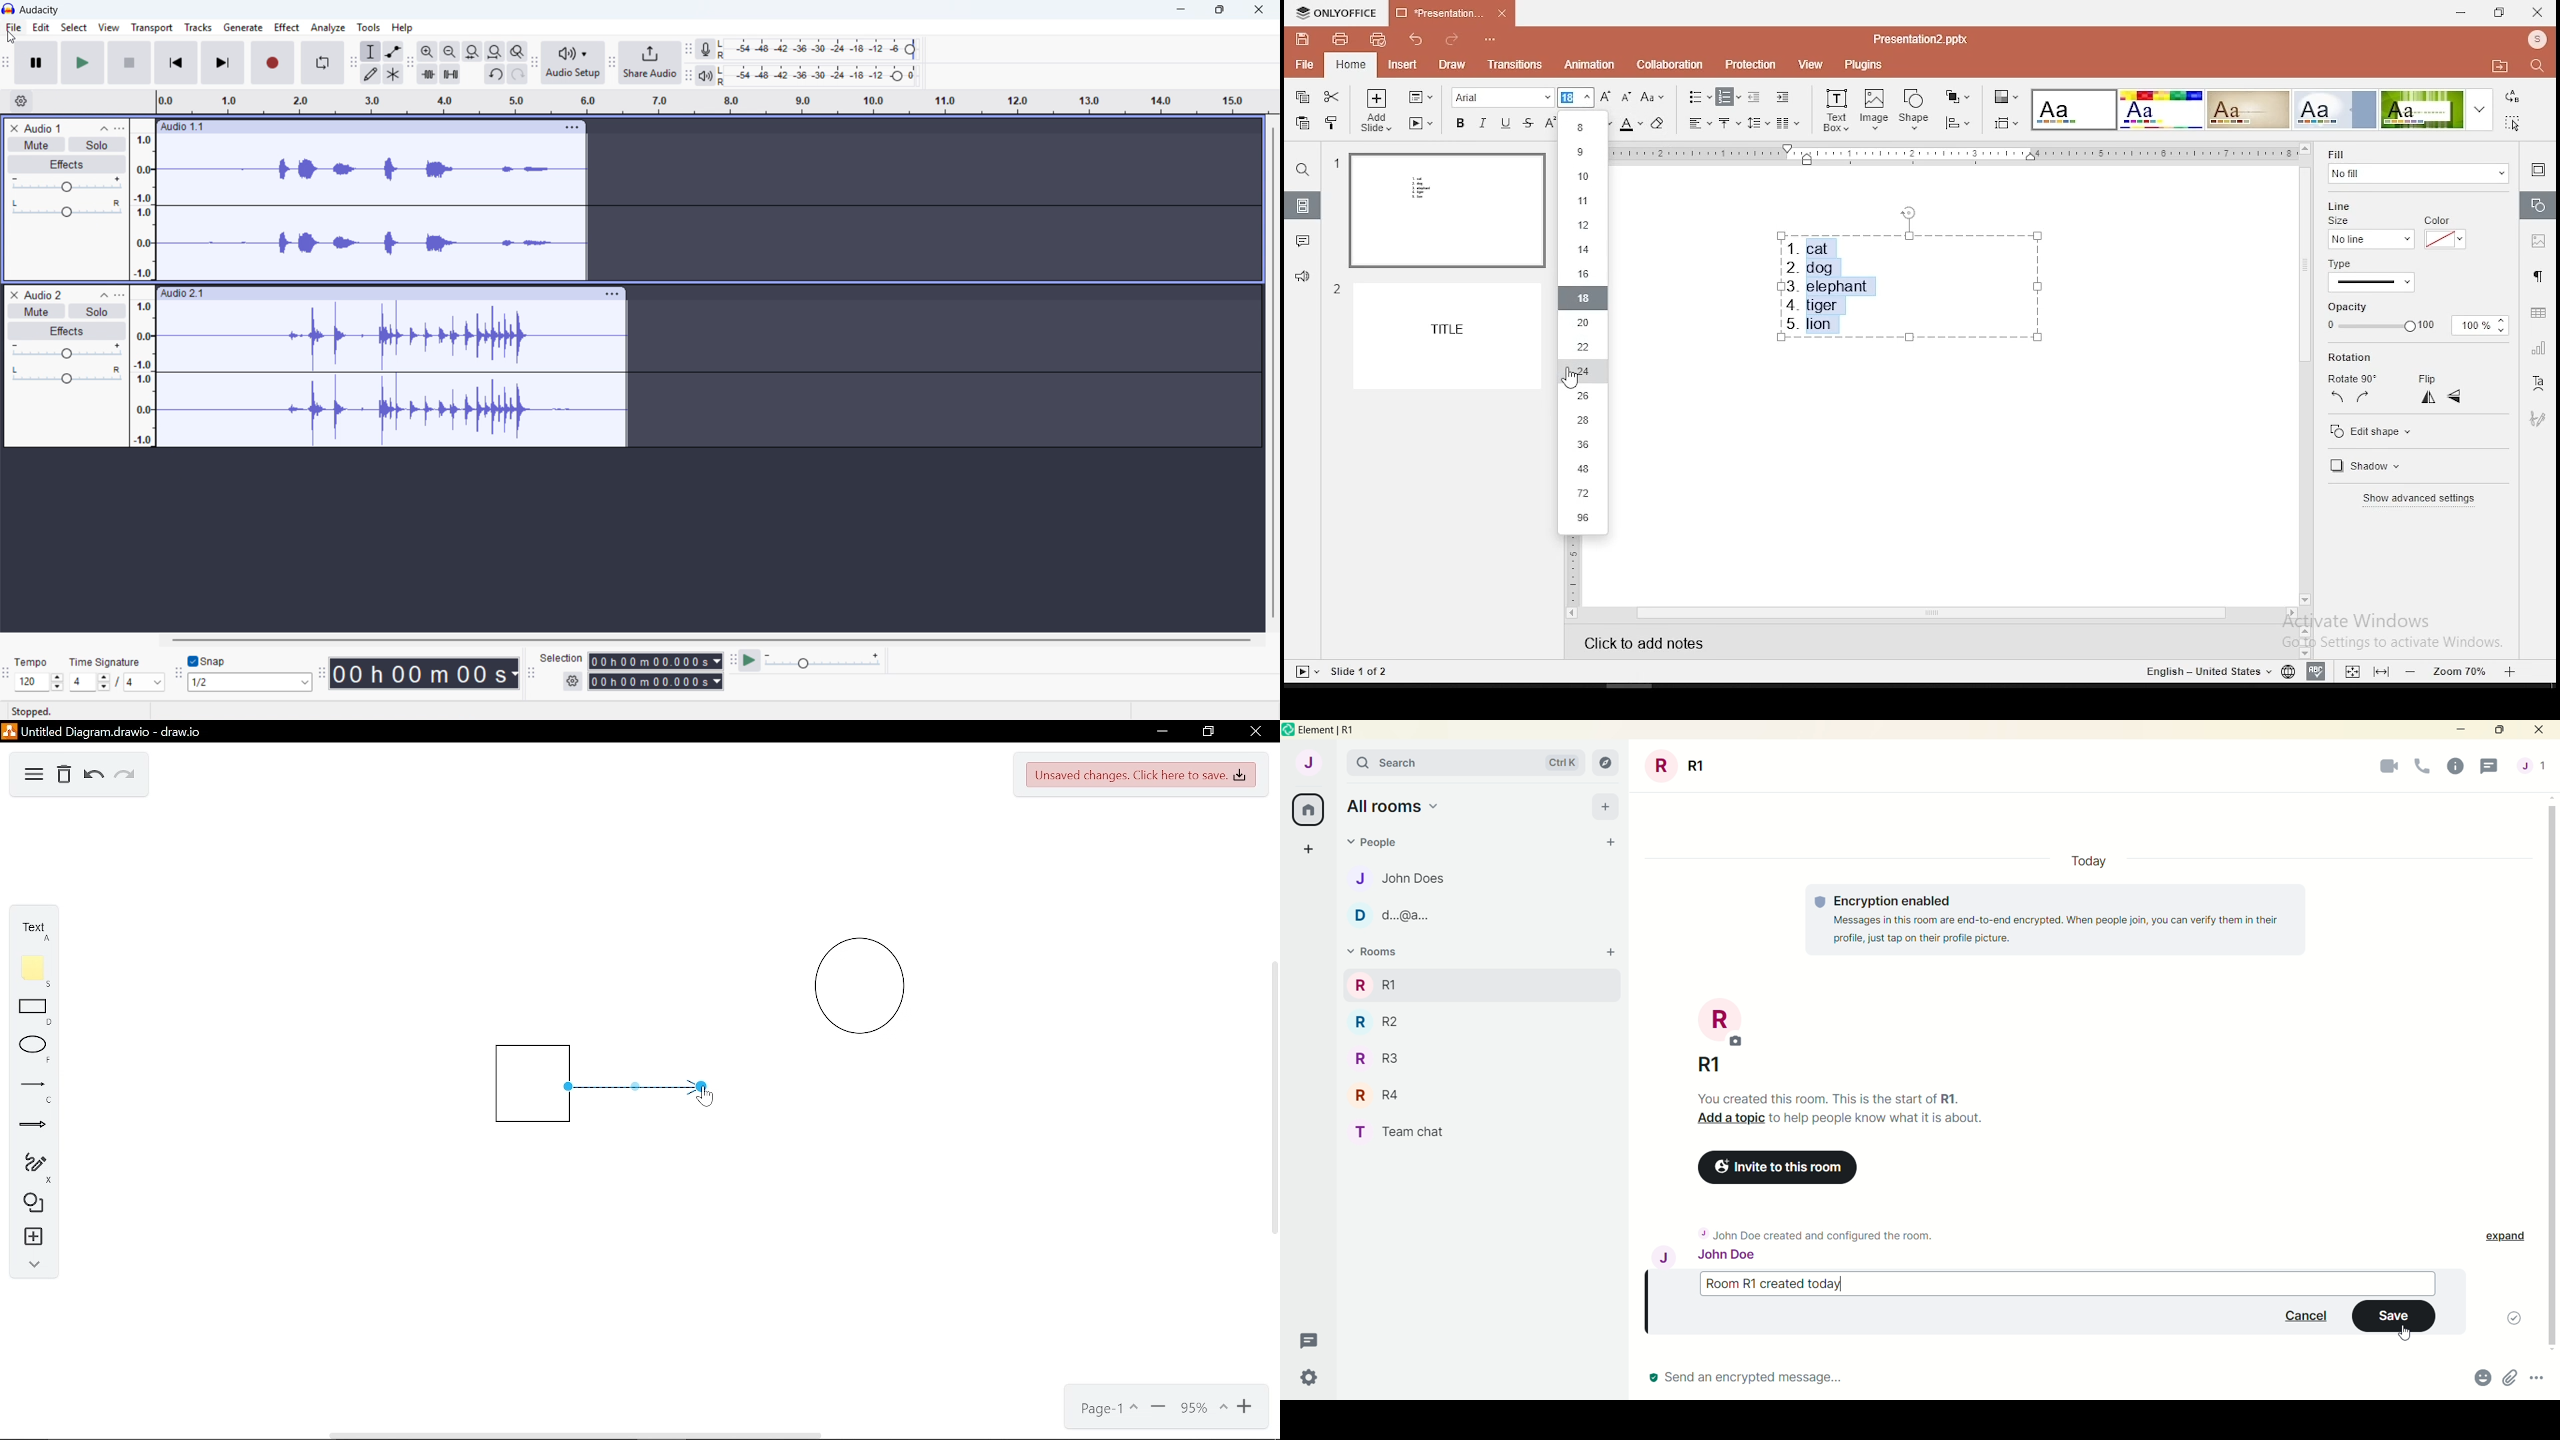 The width and height of the screenshot is (2576, 1456). What do you see at coordinates (27, 1166) in the screenshot?
I see `Free hand` at bounding box center [27, 1166].